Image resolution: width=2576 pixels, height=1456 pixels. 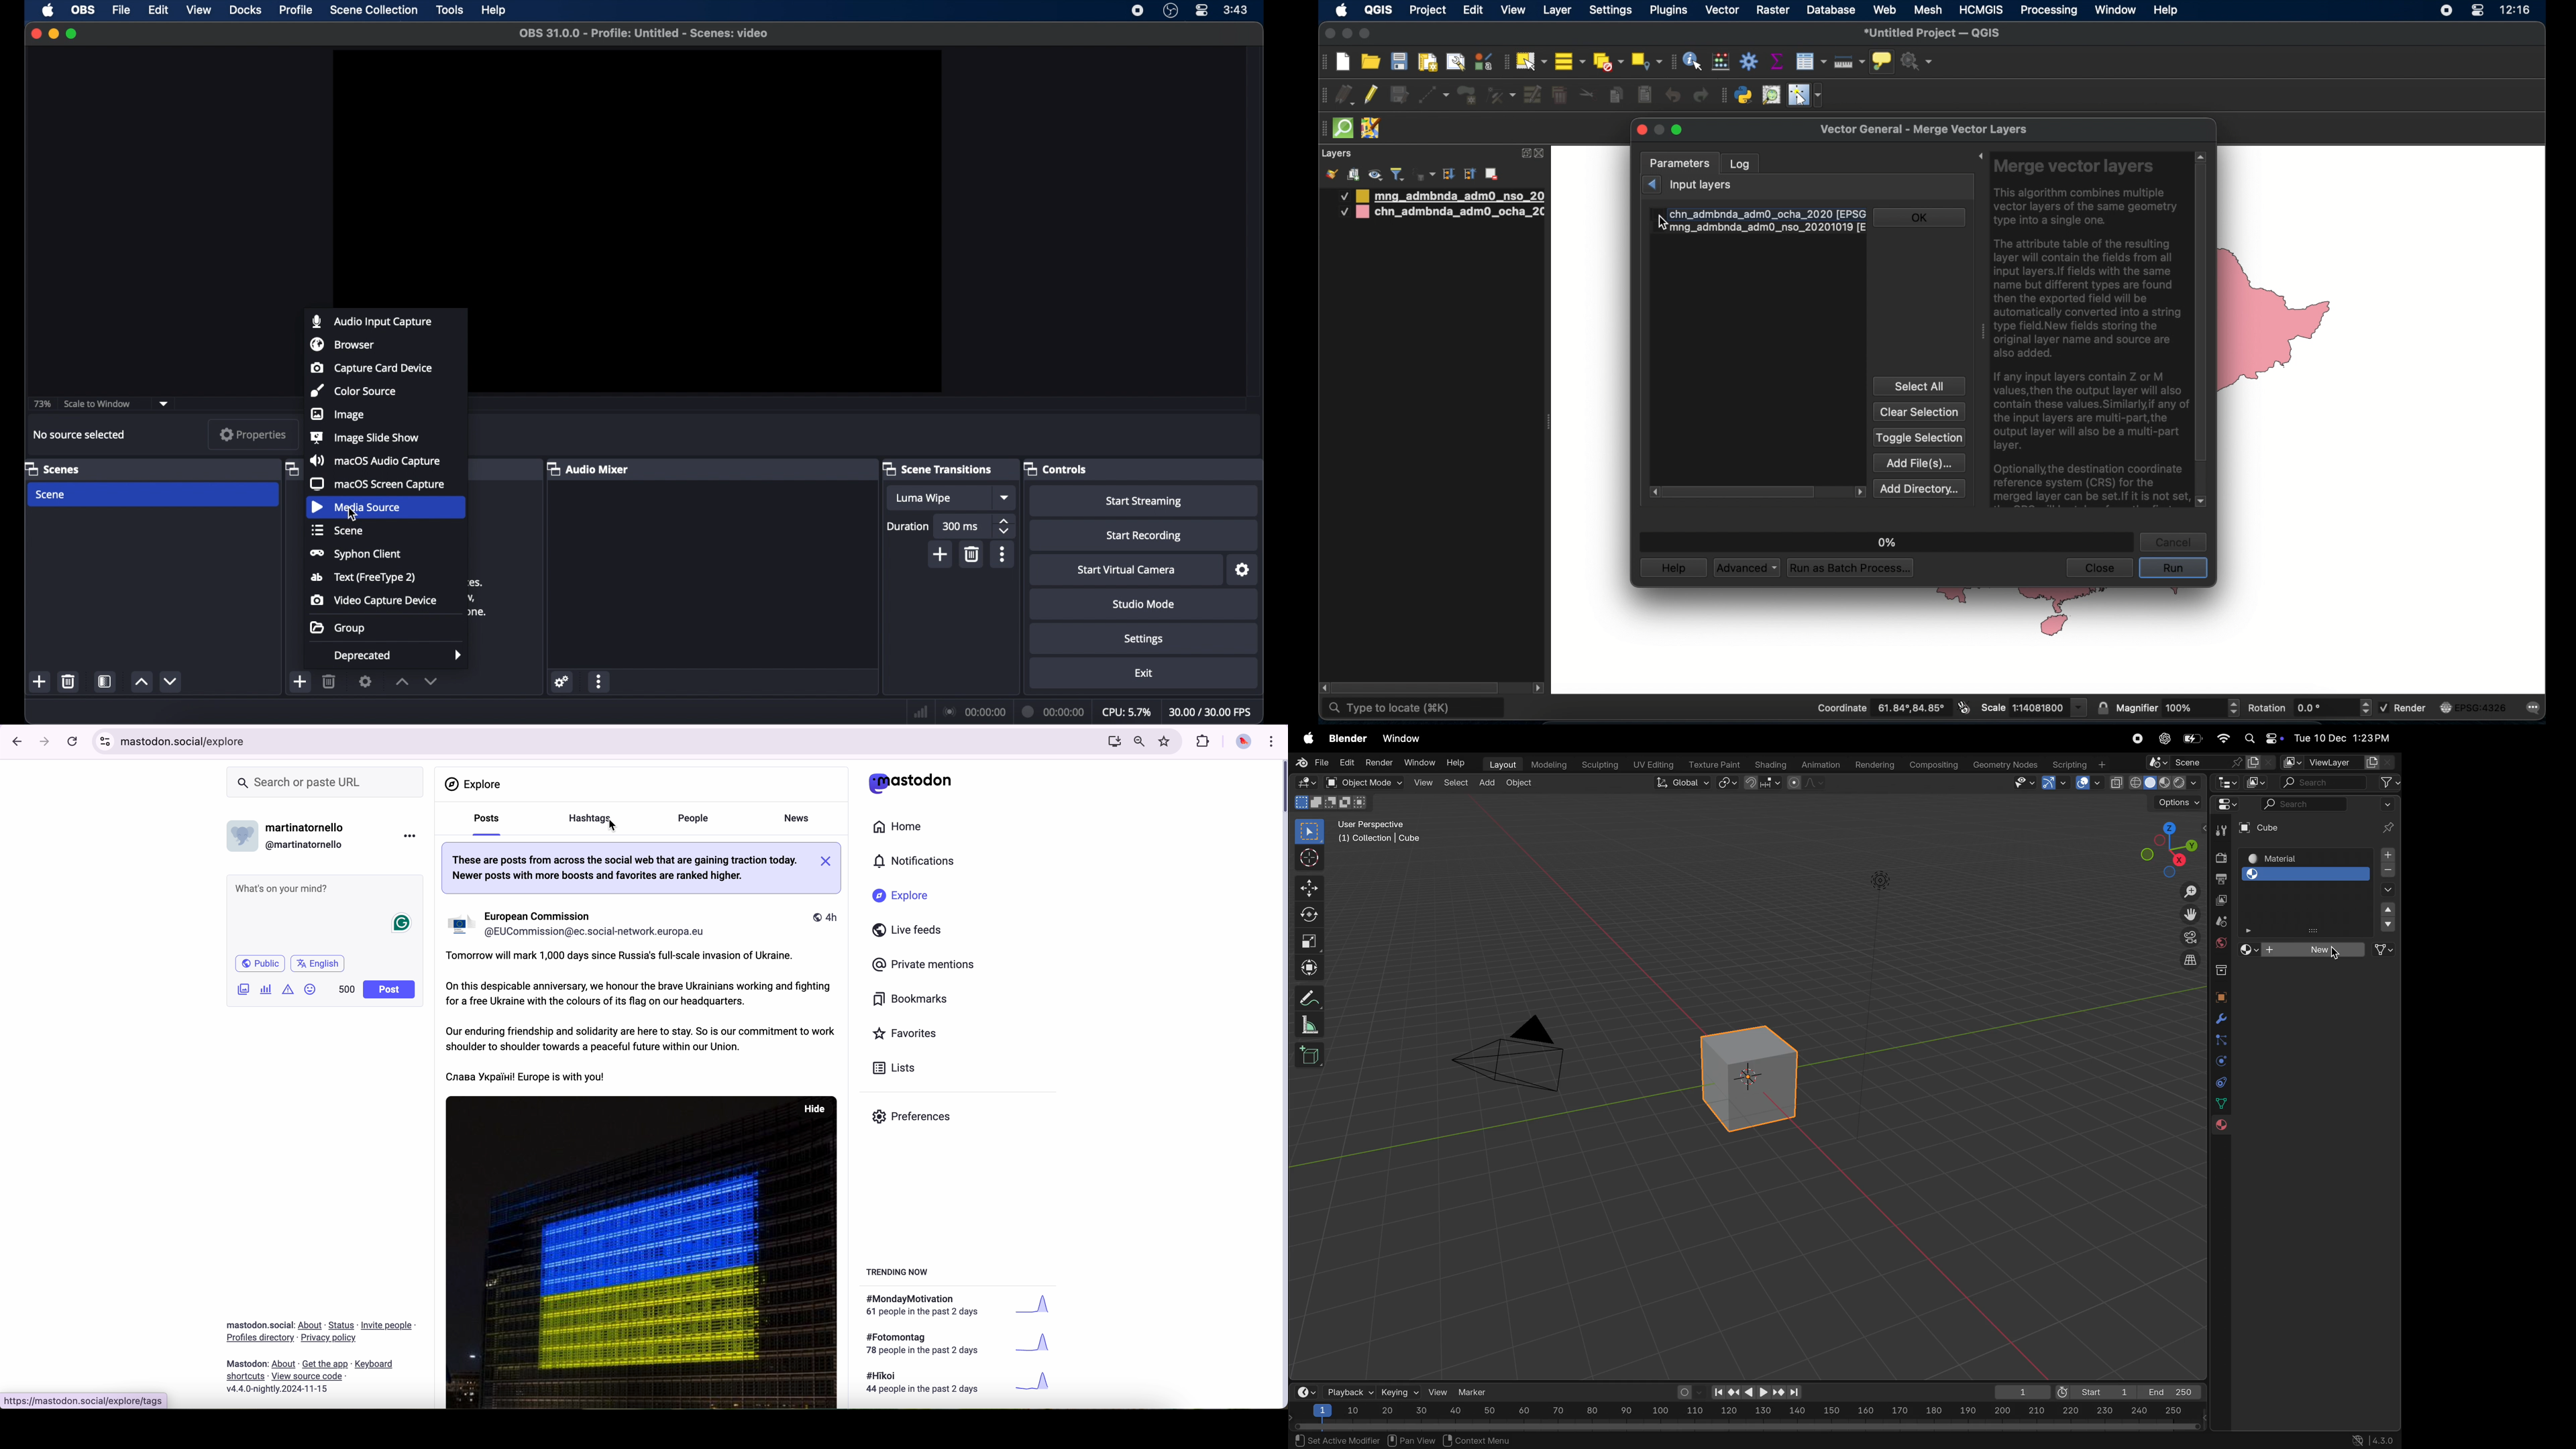 I want to click on cursor, so click(x=2336, y=954).